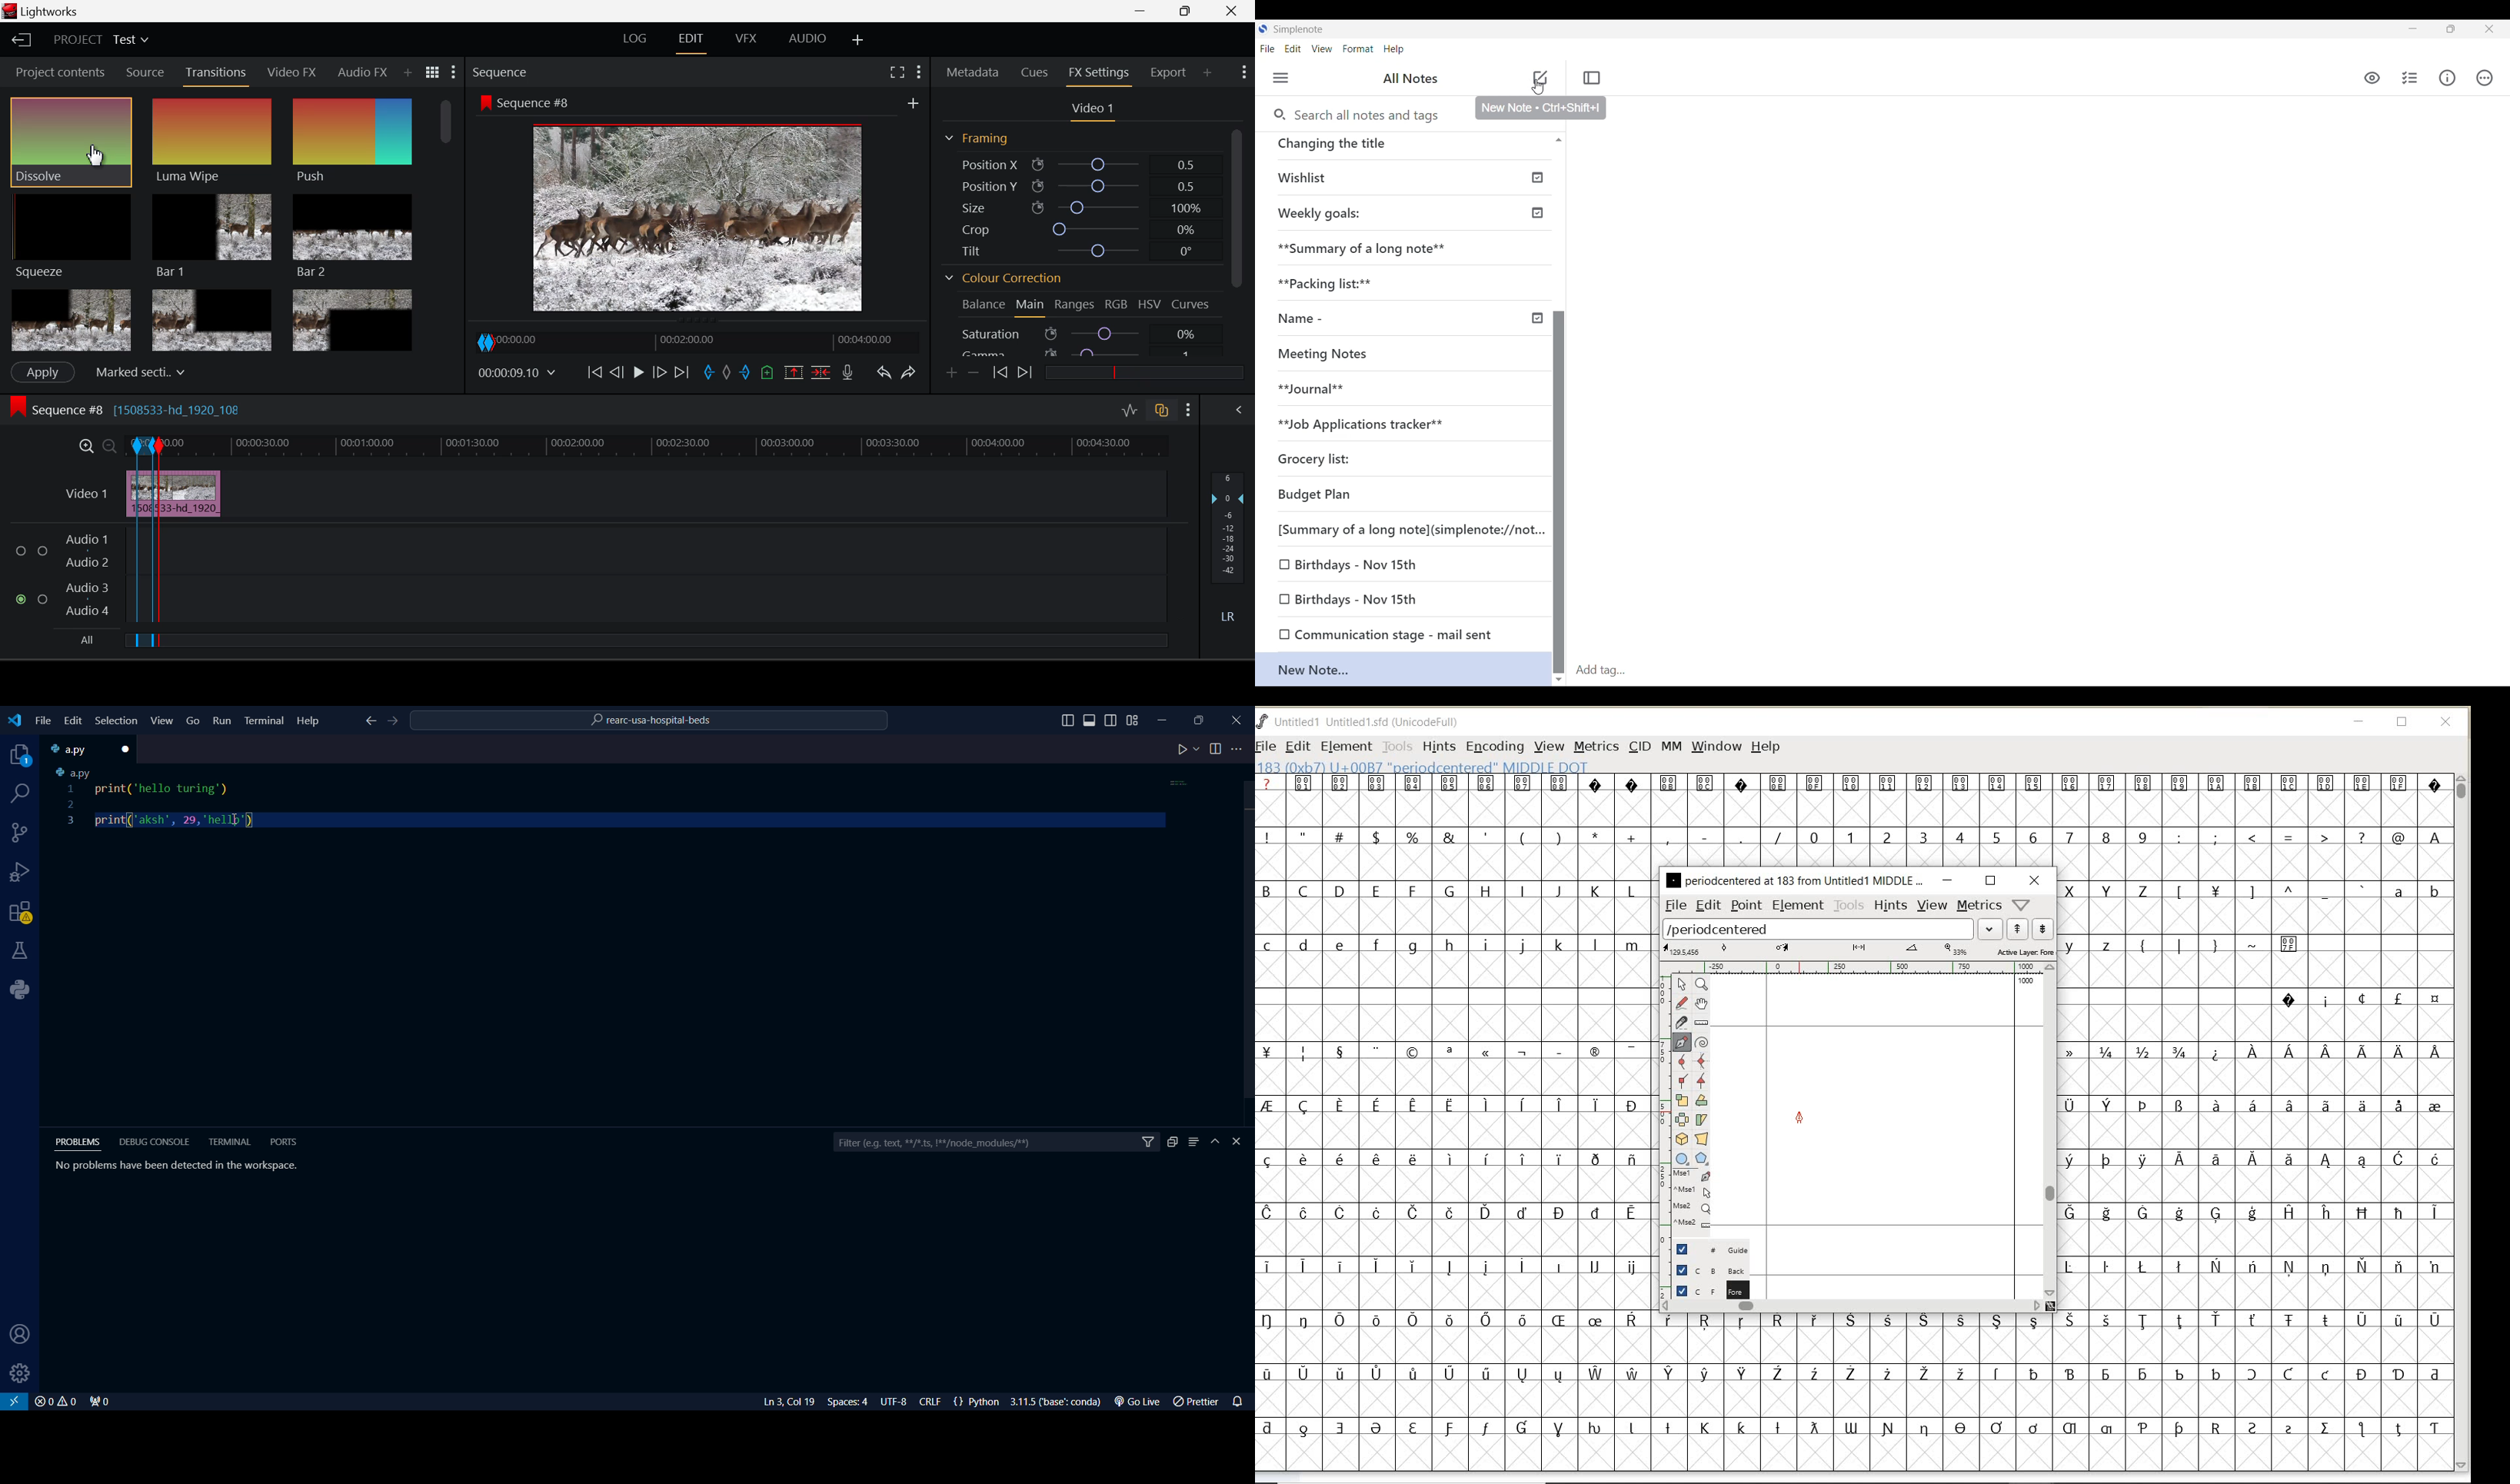 The image size is (2520, 1484). I want to click on uppercase letters, so click(1451, 891).